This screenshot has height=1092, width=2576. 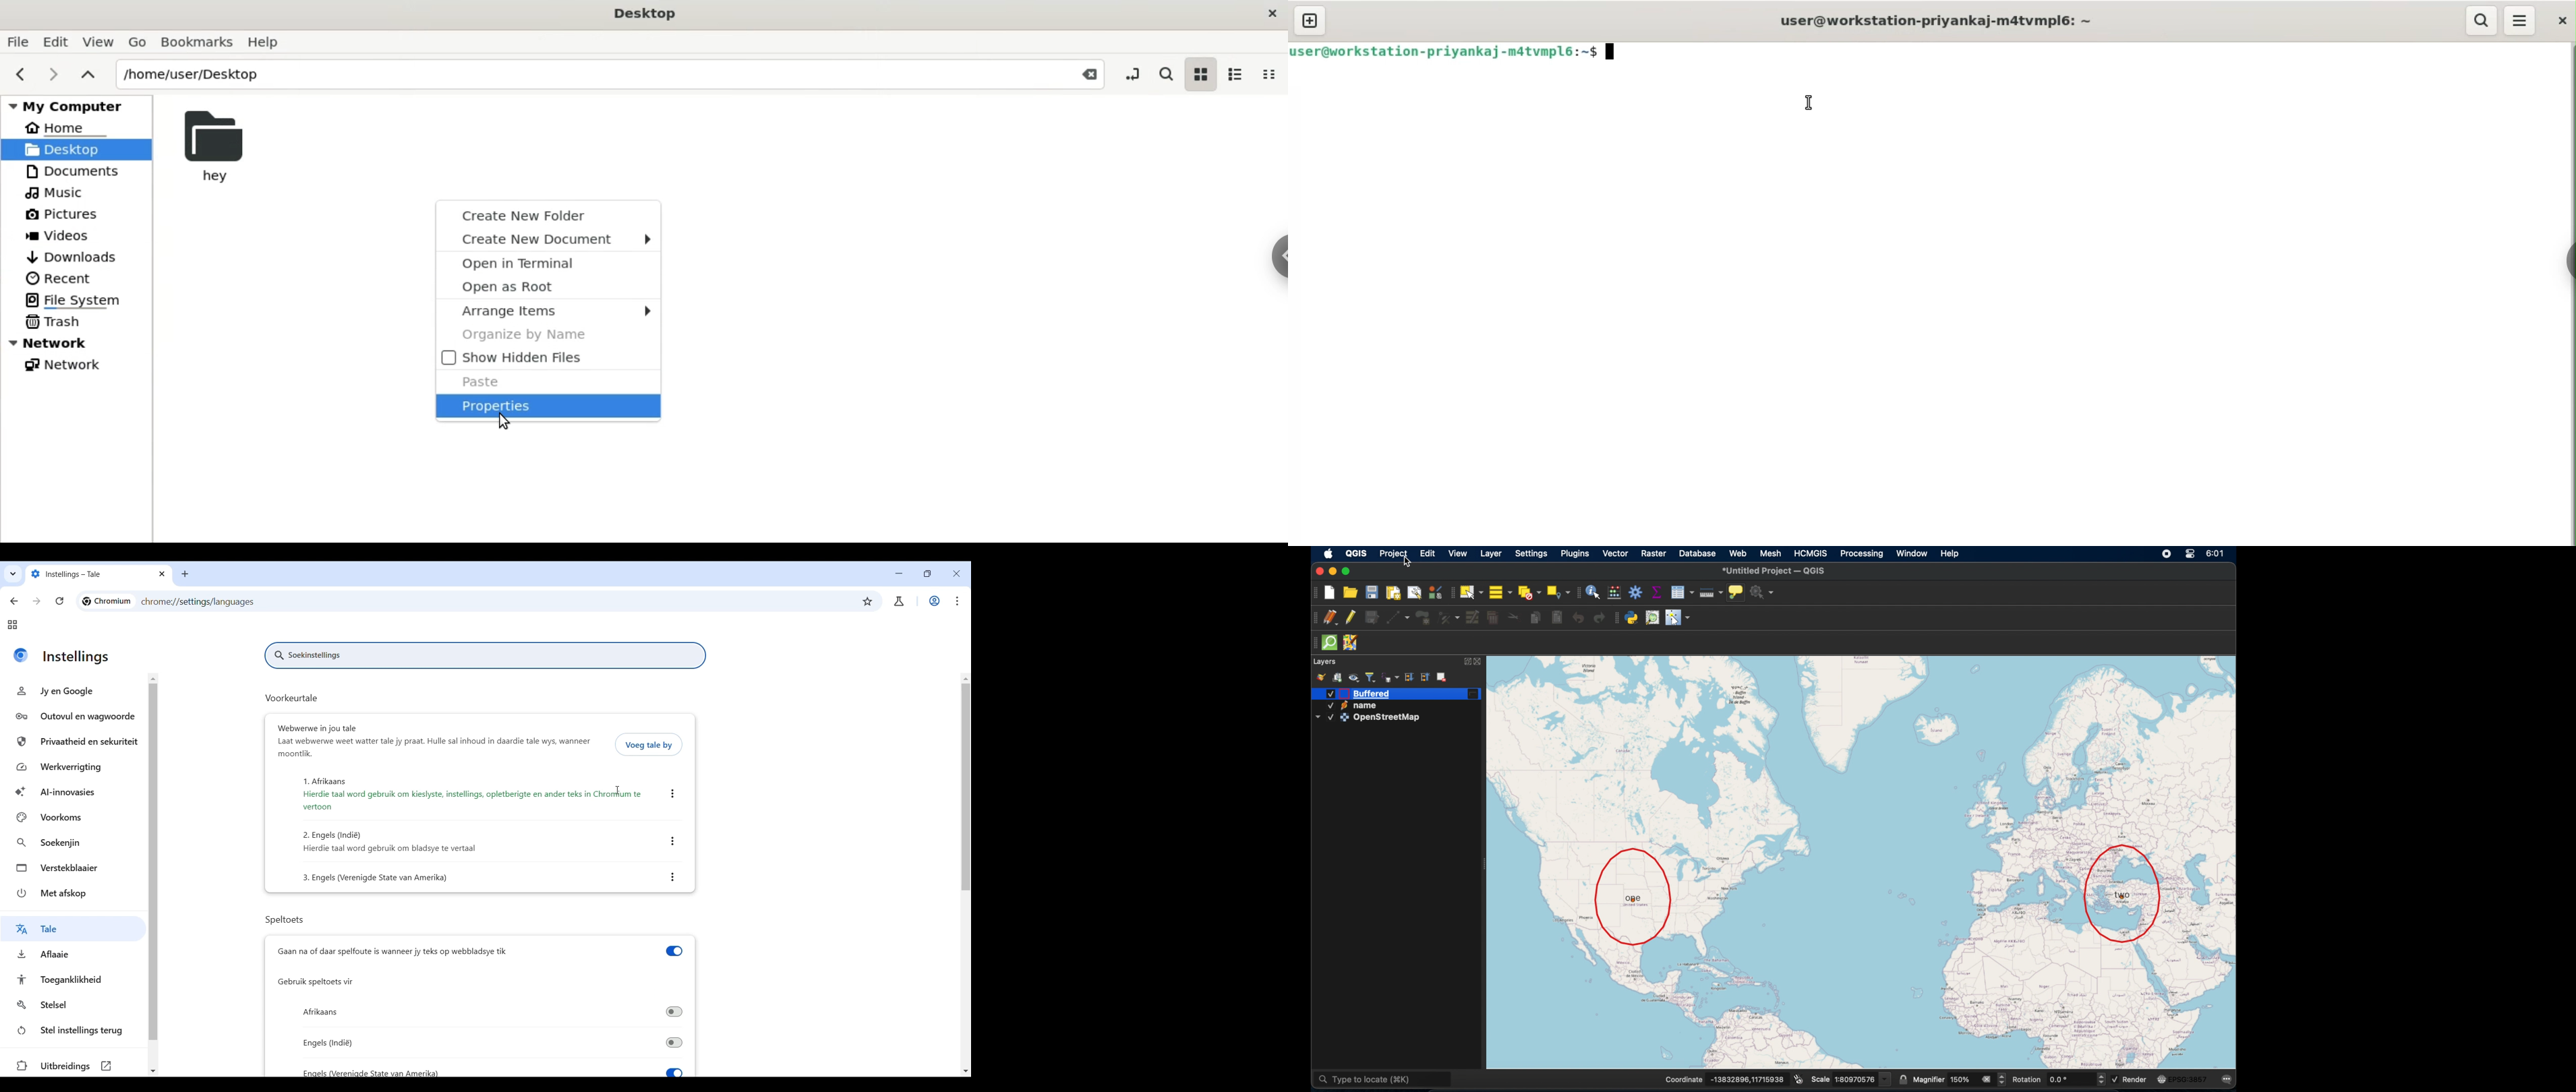 What do you see at coordinates (1425, 617) in the screenshot?
I see `add polygon feature` at bounding box center [1425, 617].